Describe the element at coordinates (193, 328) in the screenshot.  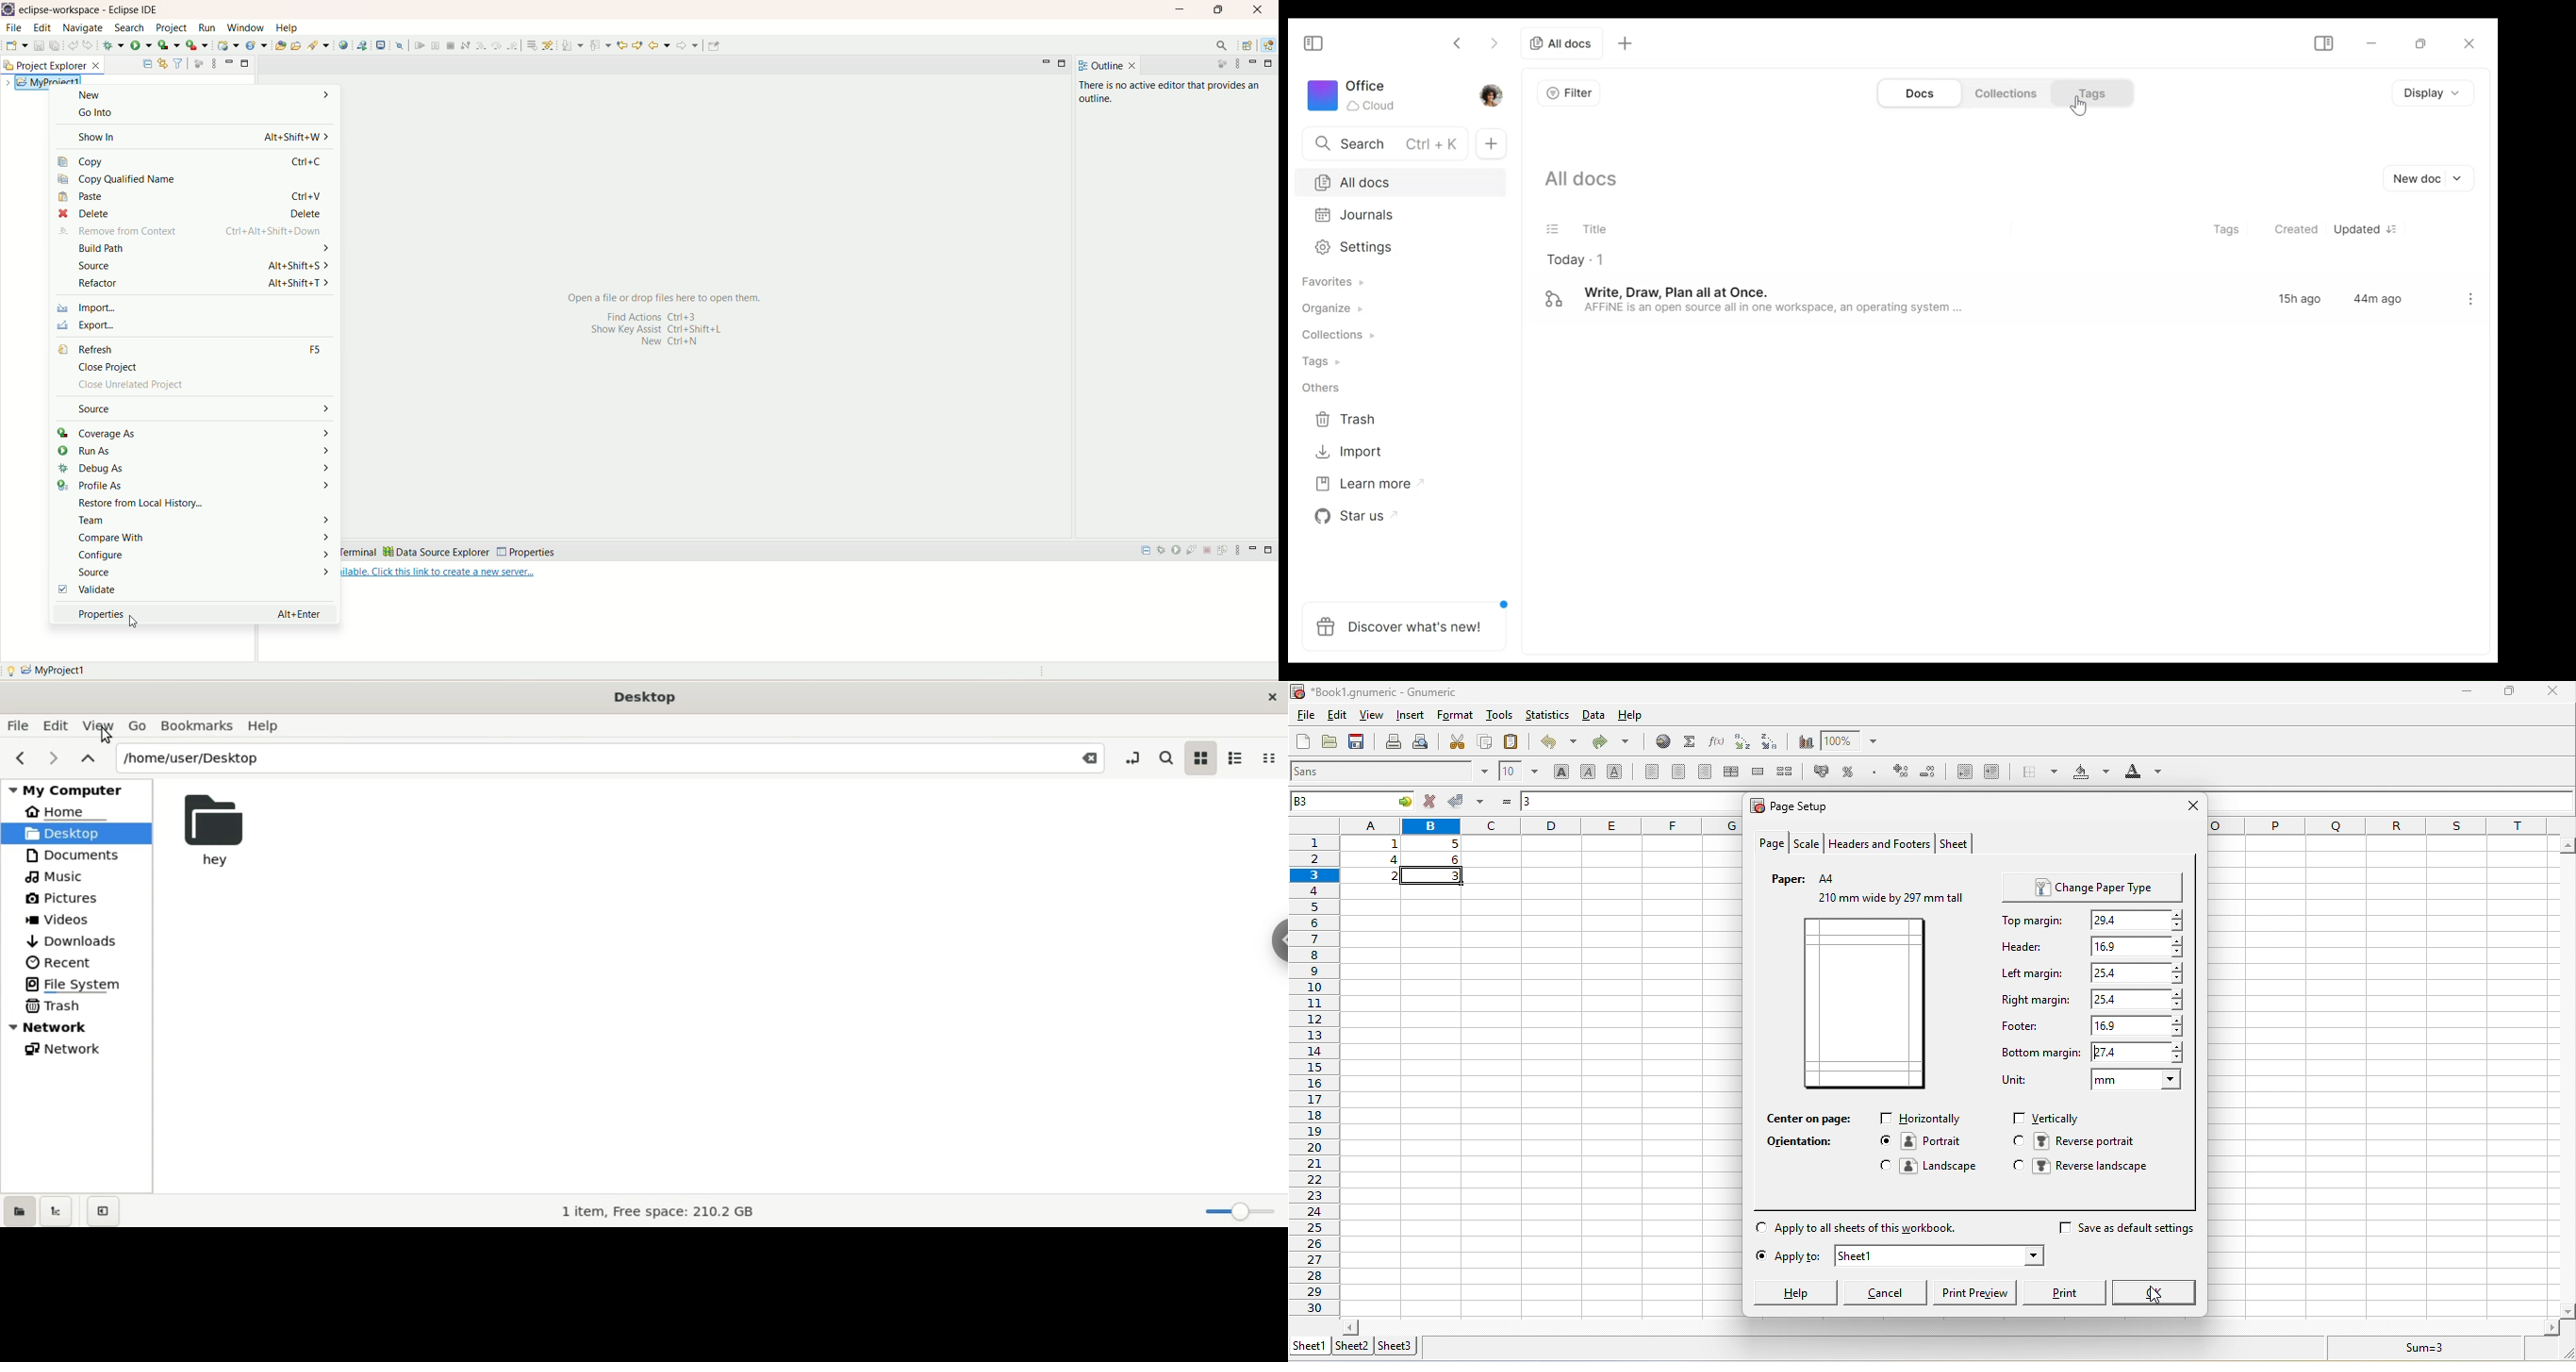
I see `export` at that location.